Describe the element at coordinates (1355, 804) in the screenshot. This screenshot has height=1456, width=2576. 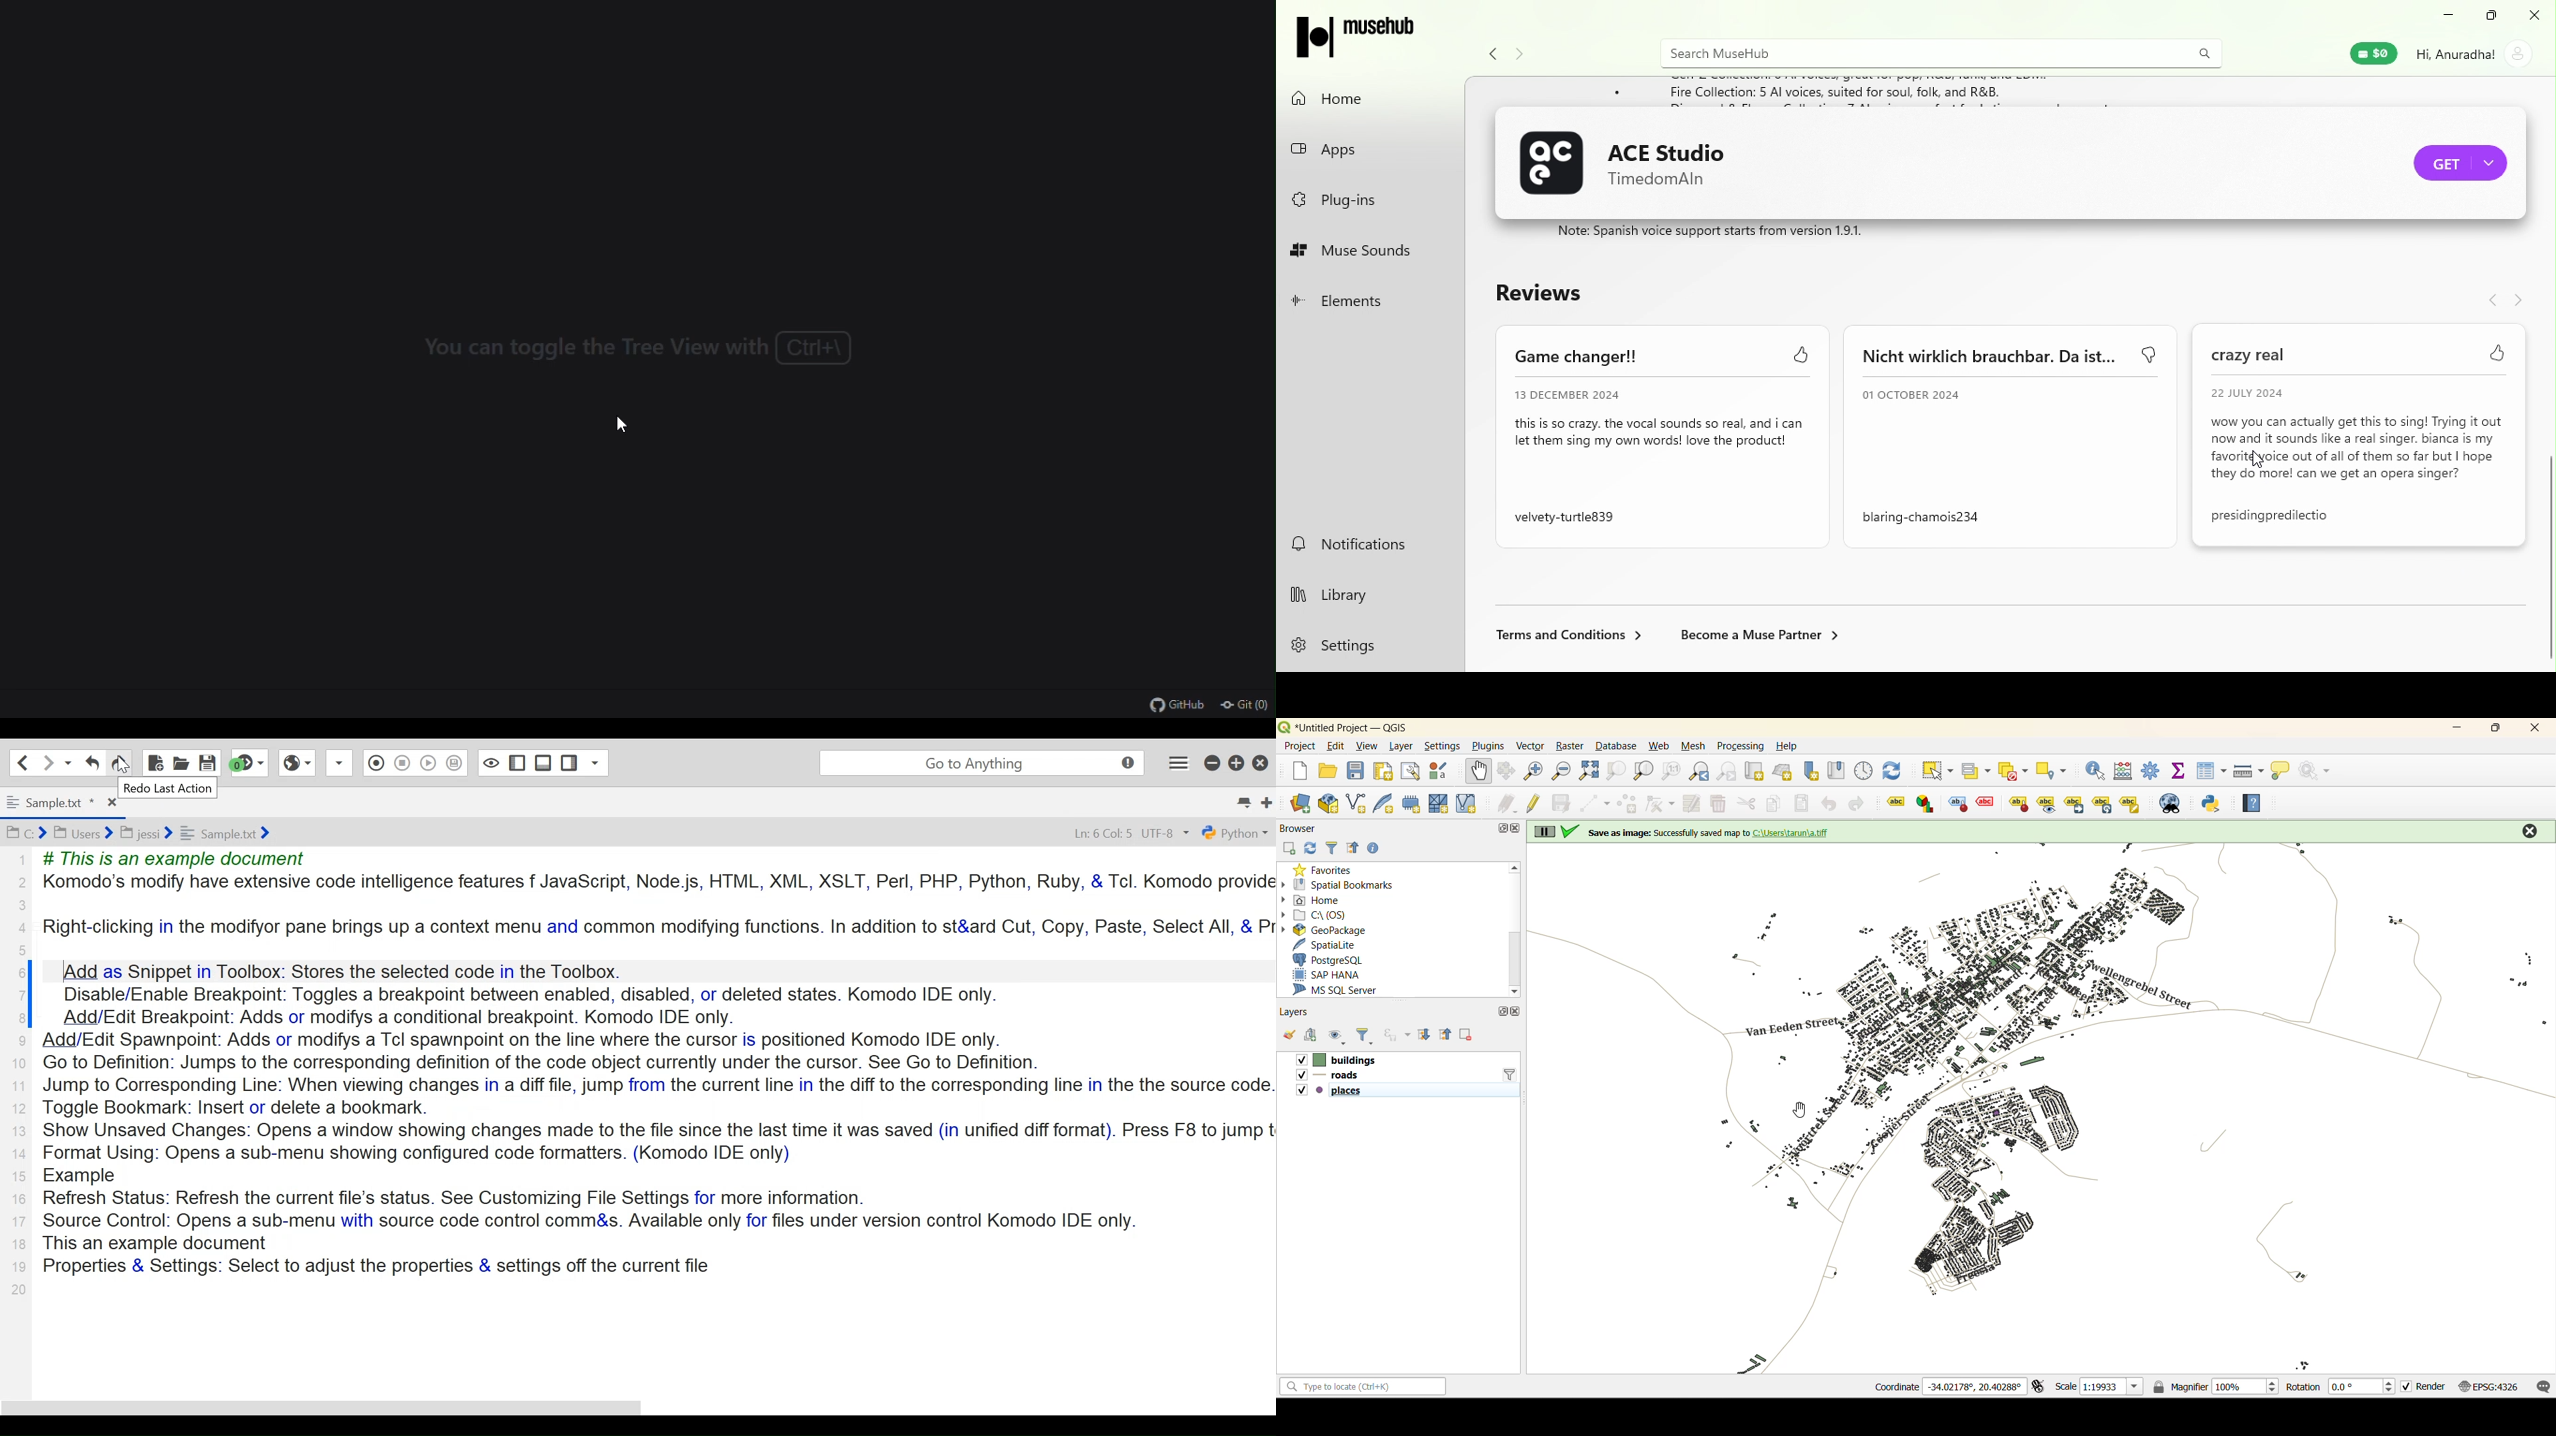
I see `new shapefile` at that location.